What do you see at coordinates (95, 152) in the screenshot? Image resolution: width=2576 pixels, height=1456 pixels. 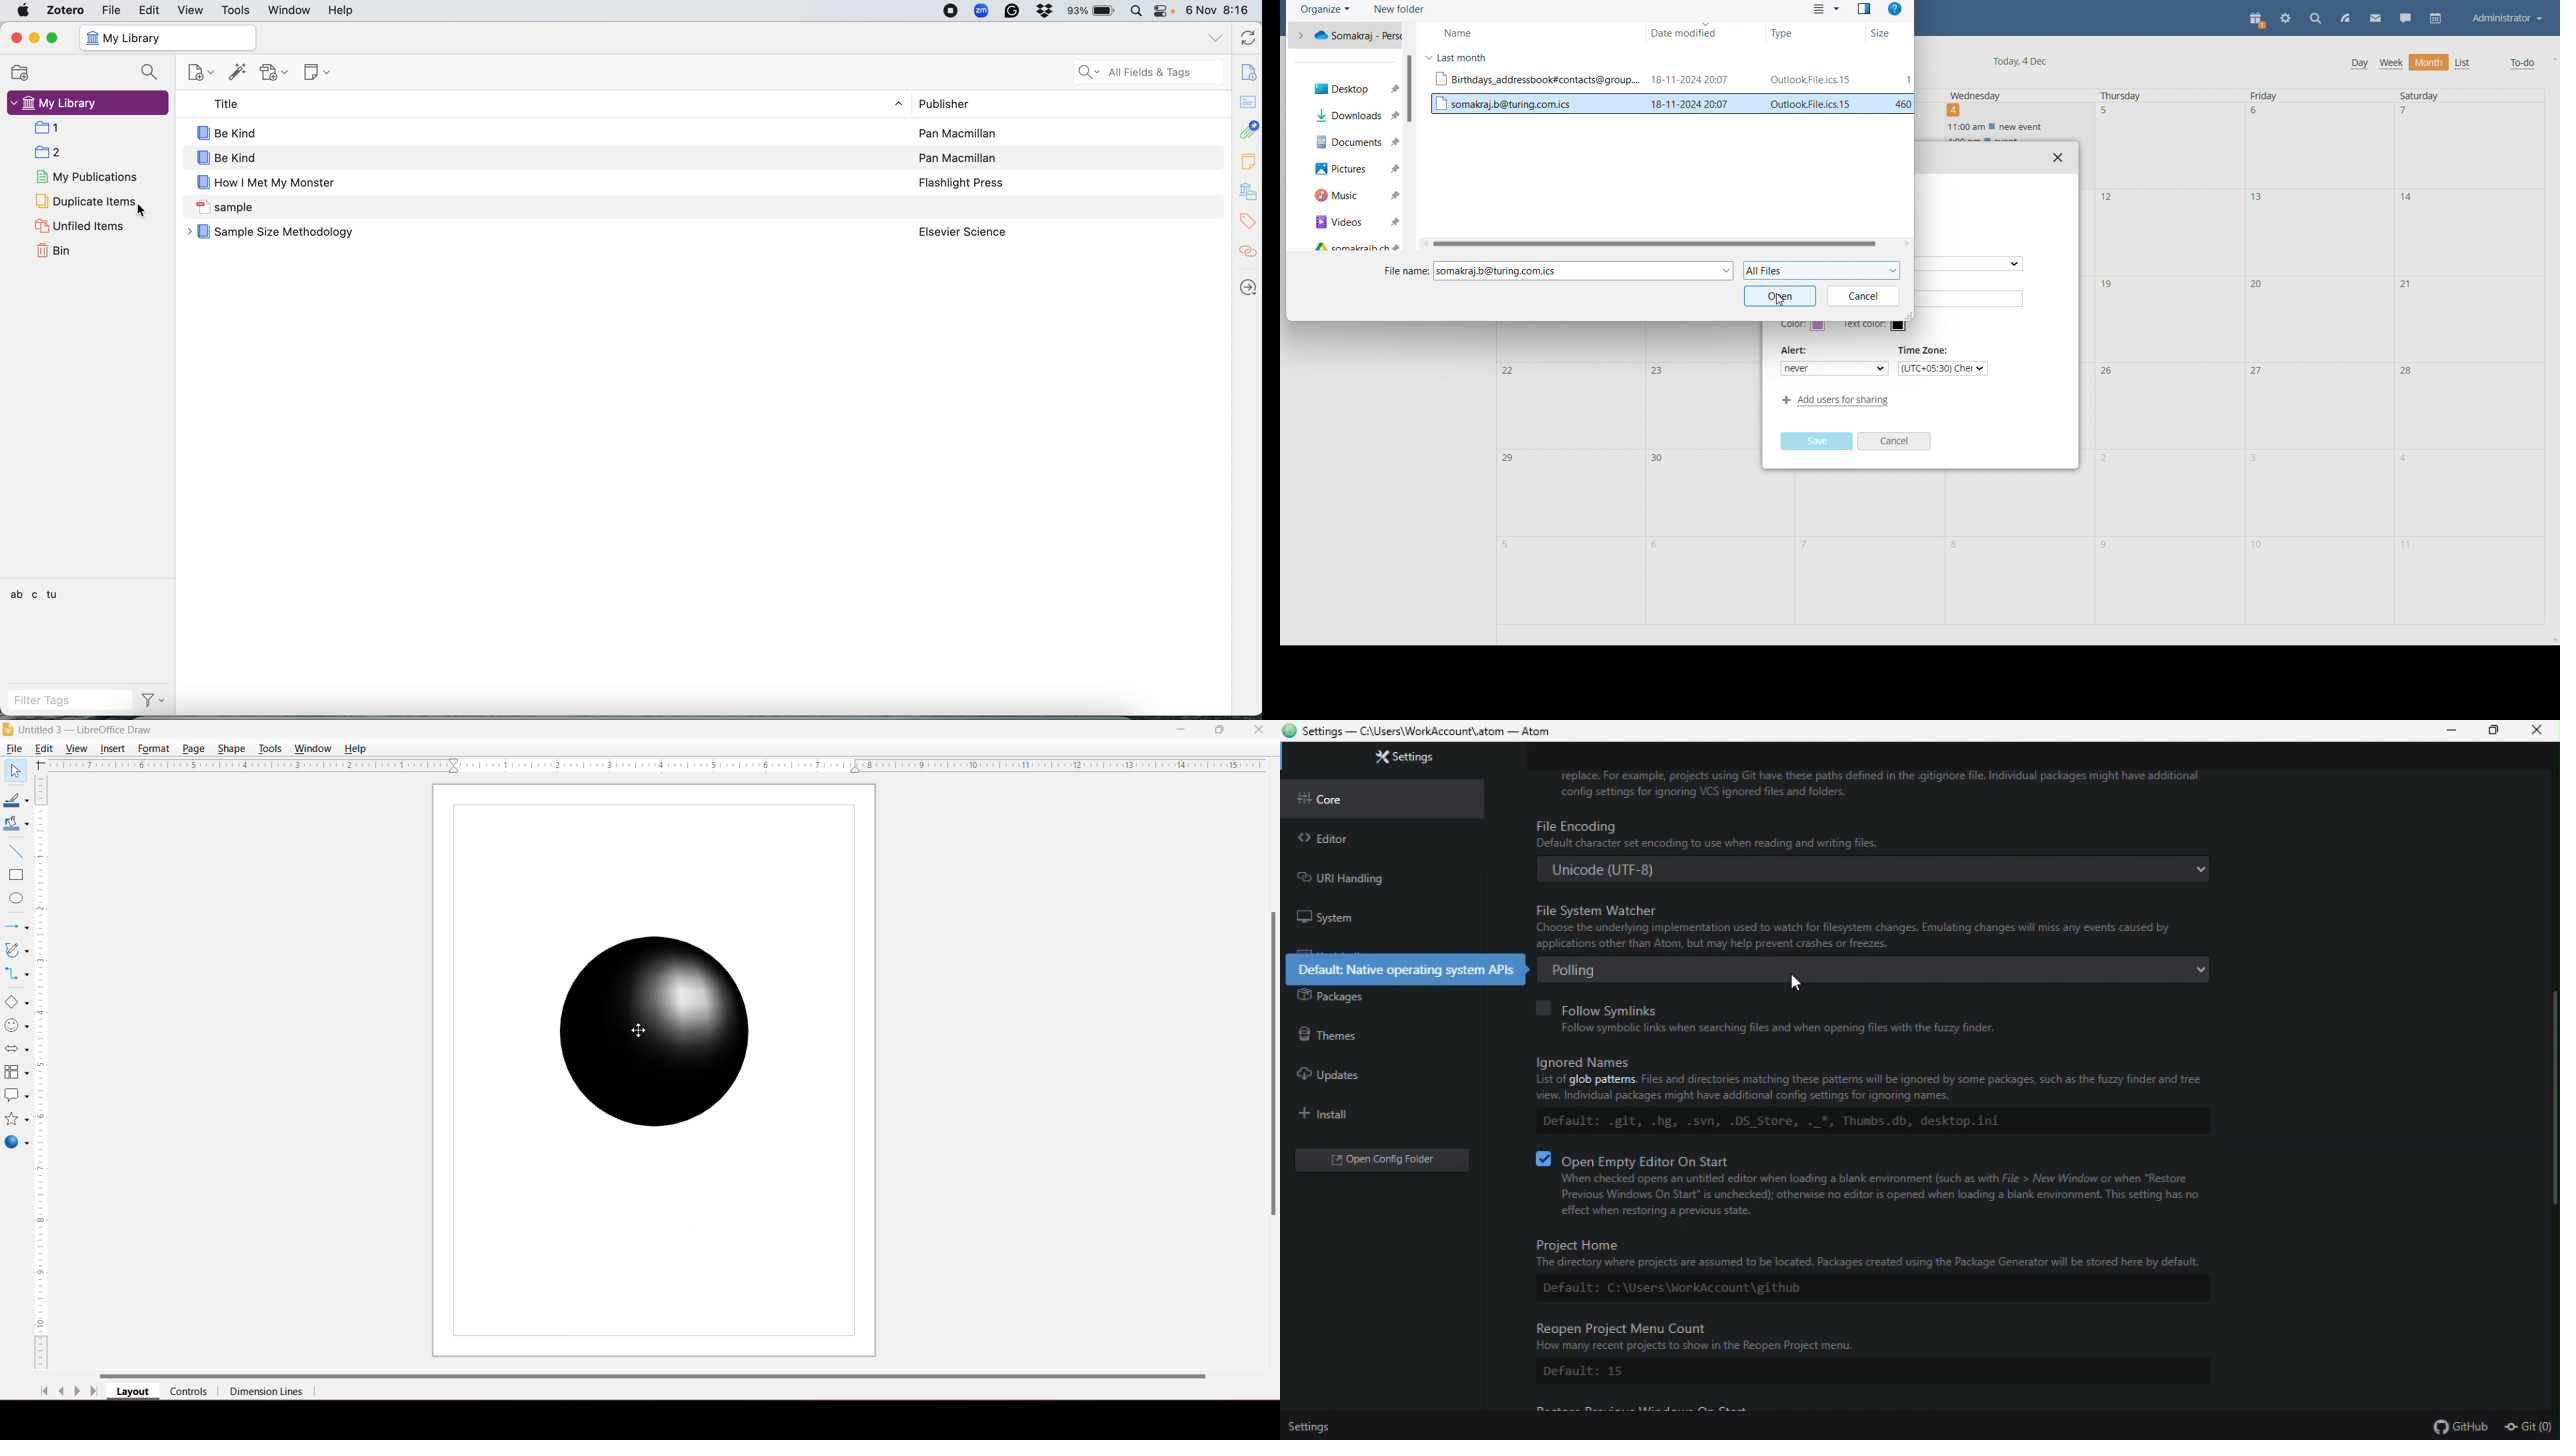 I see `File 2` at bounding box center [95, 152].